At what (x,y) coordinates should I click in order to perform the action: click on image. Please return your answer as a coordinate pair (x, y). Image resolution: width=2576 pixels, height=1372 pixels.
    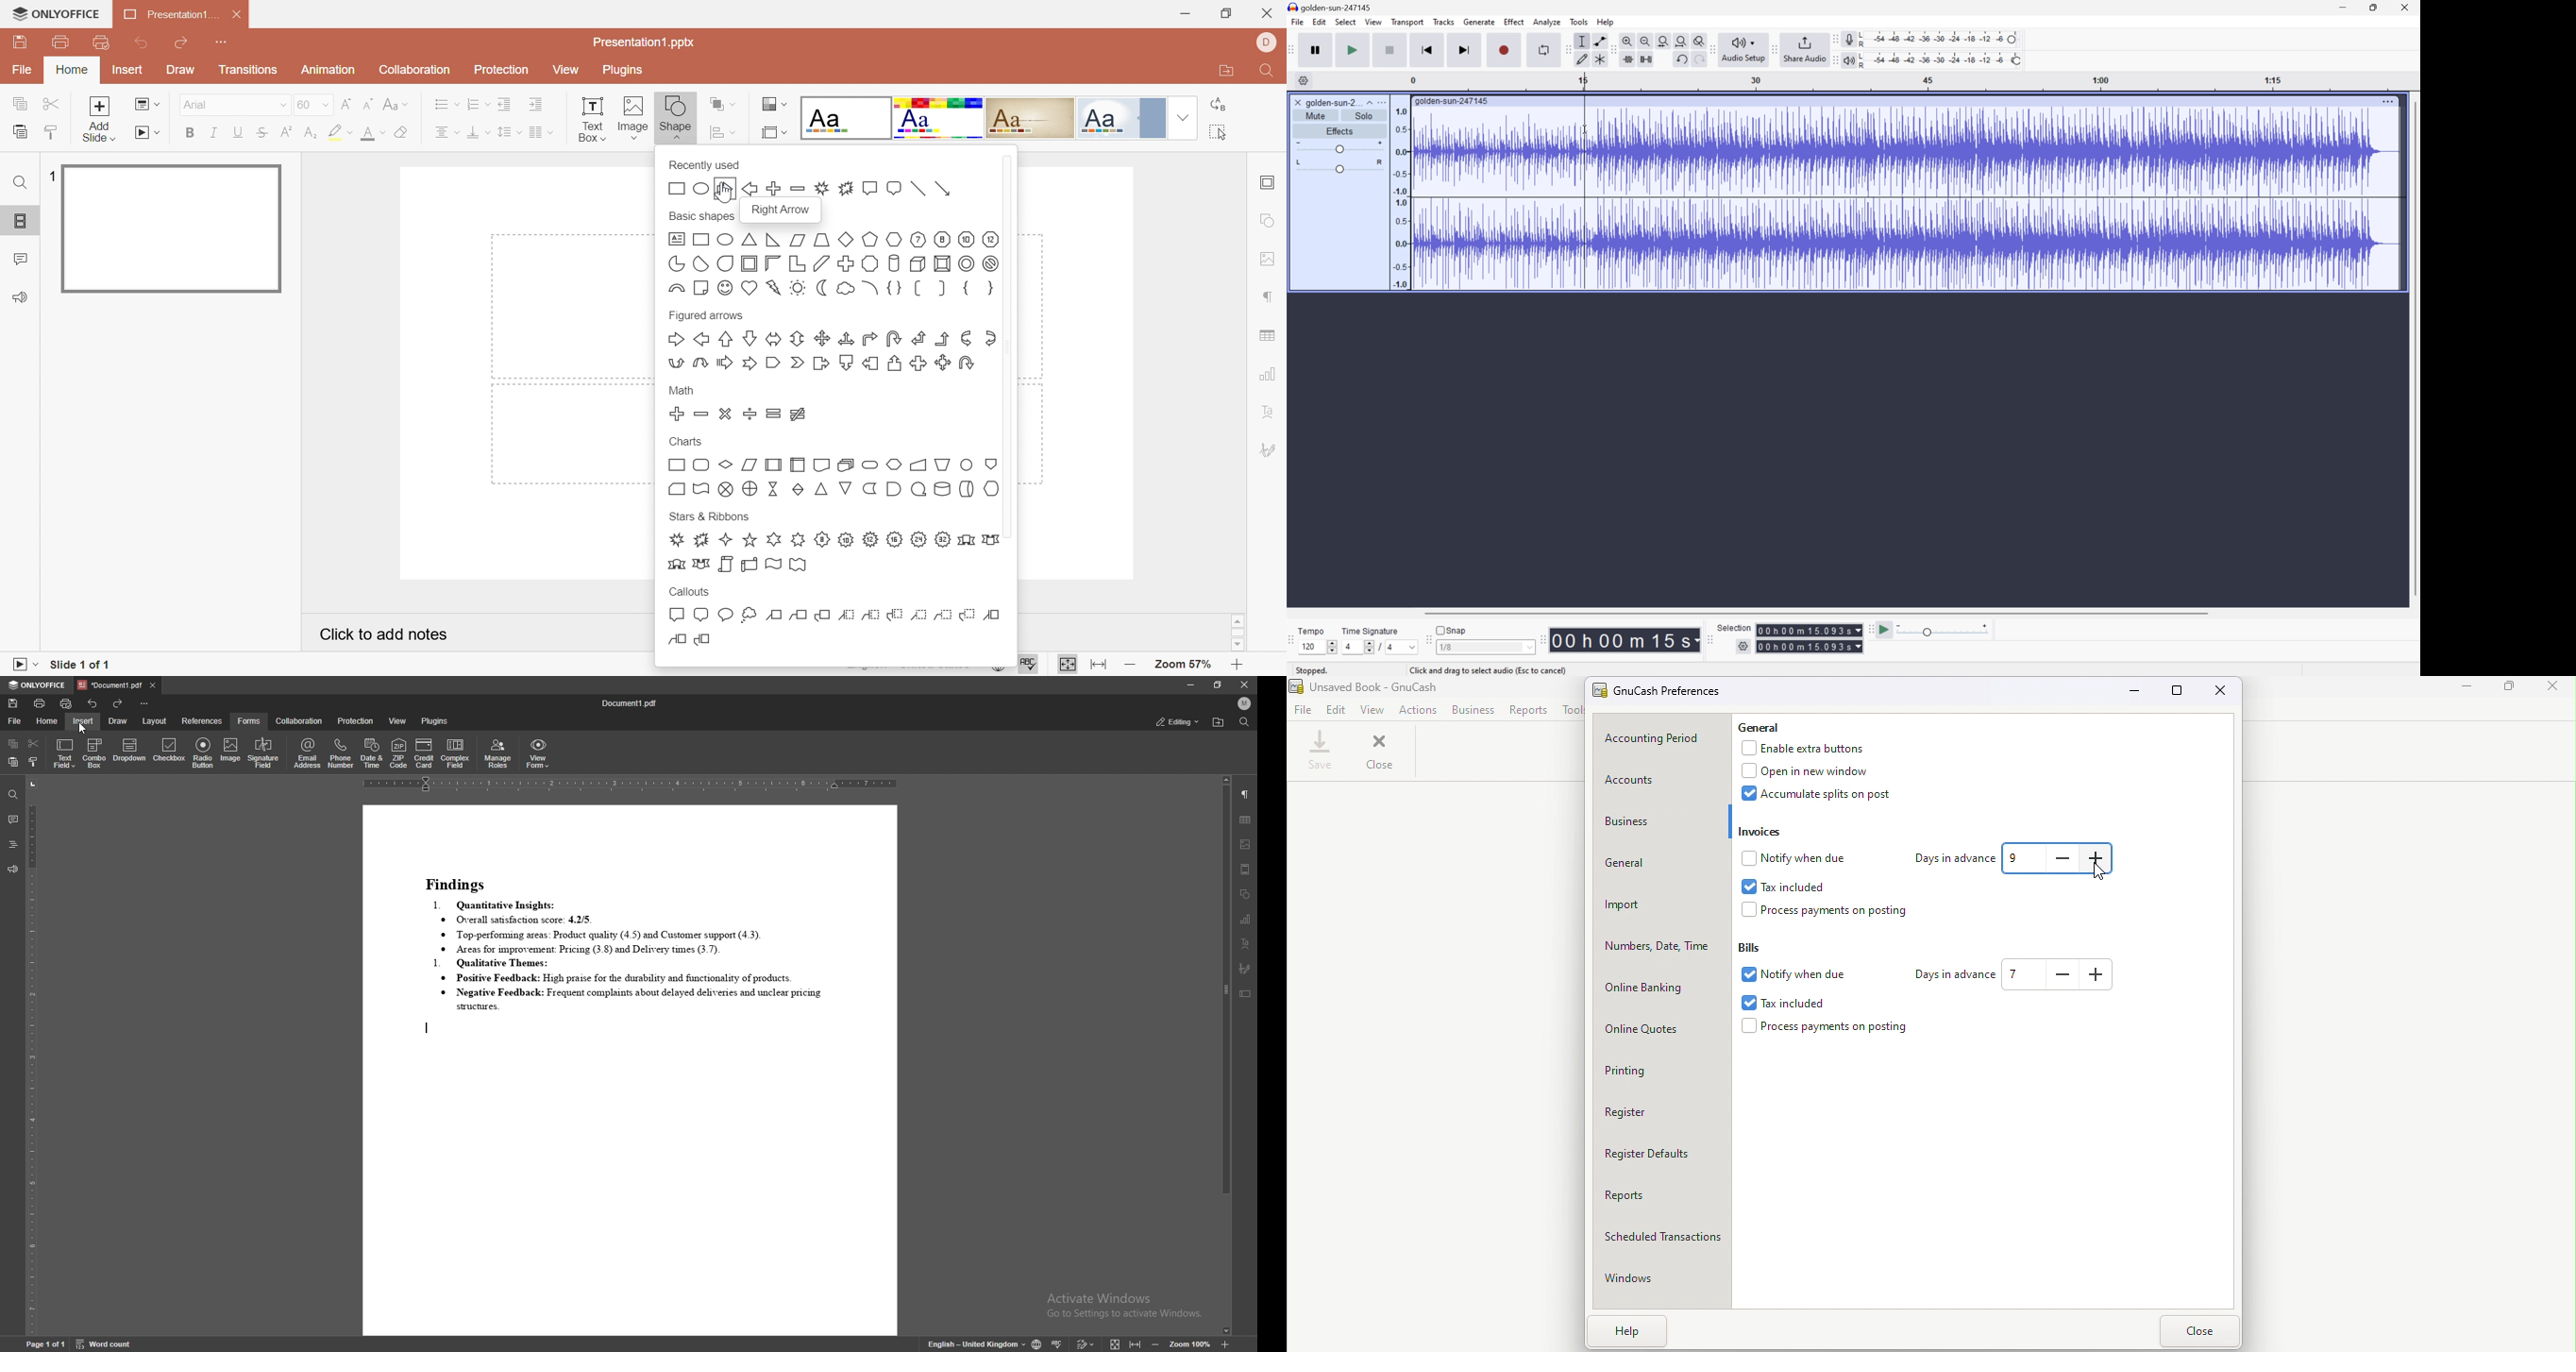
    Looking at the image, I should click on (232, 751).